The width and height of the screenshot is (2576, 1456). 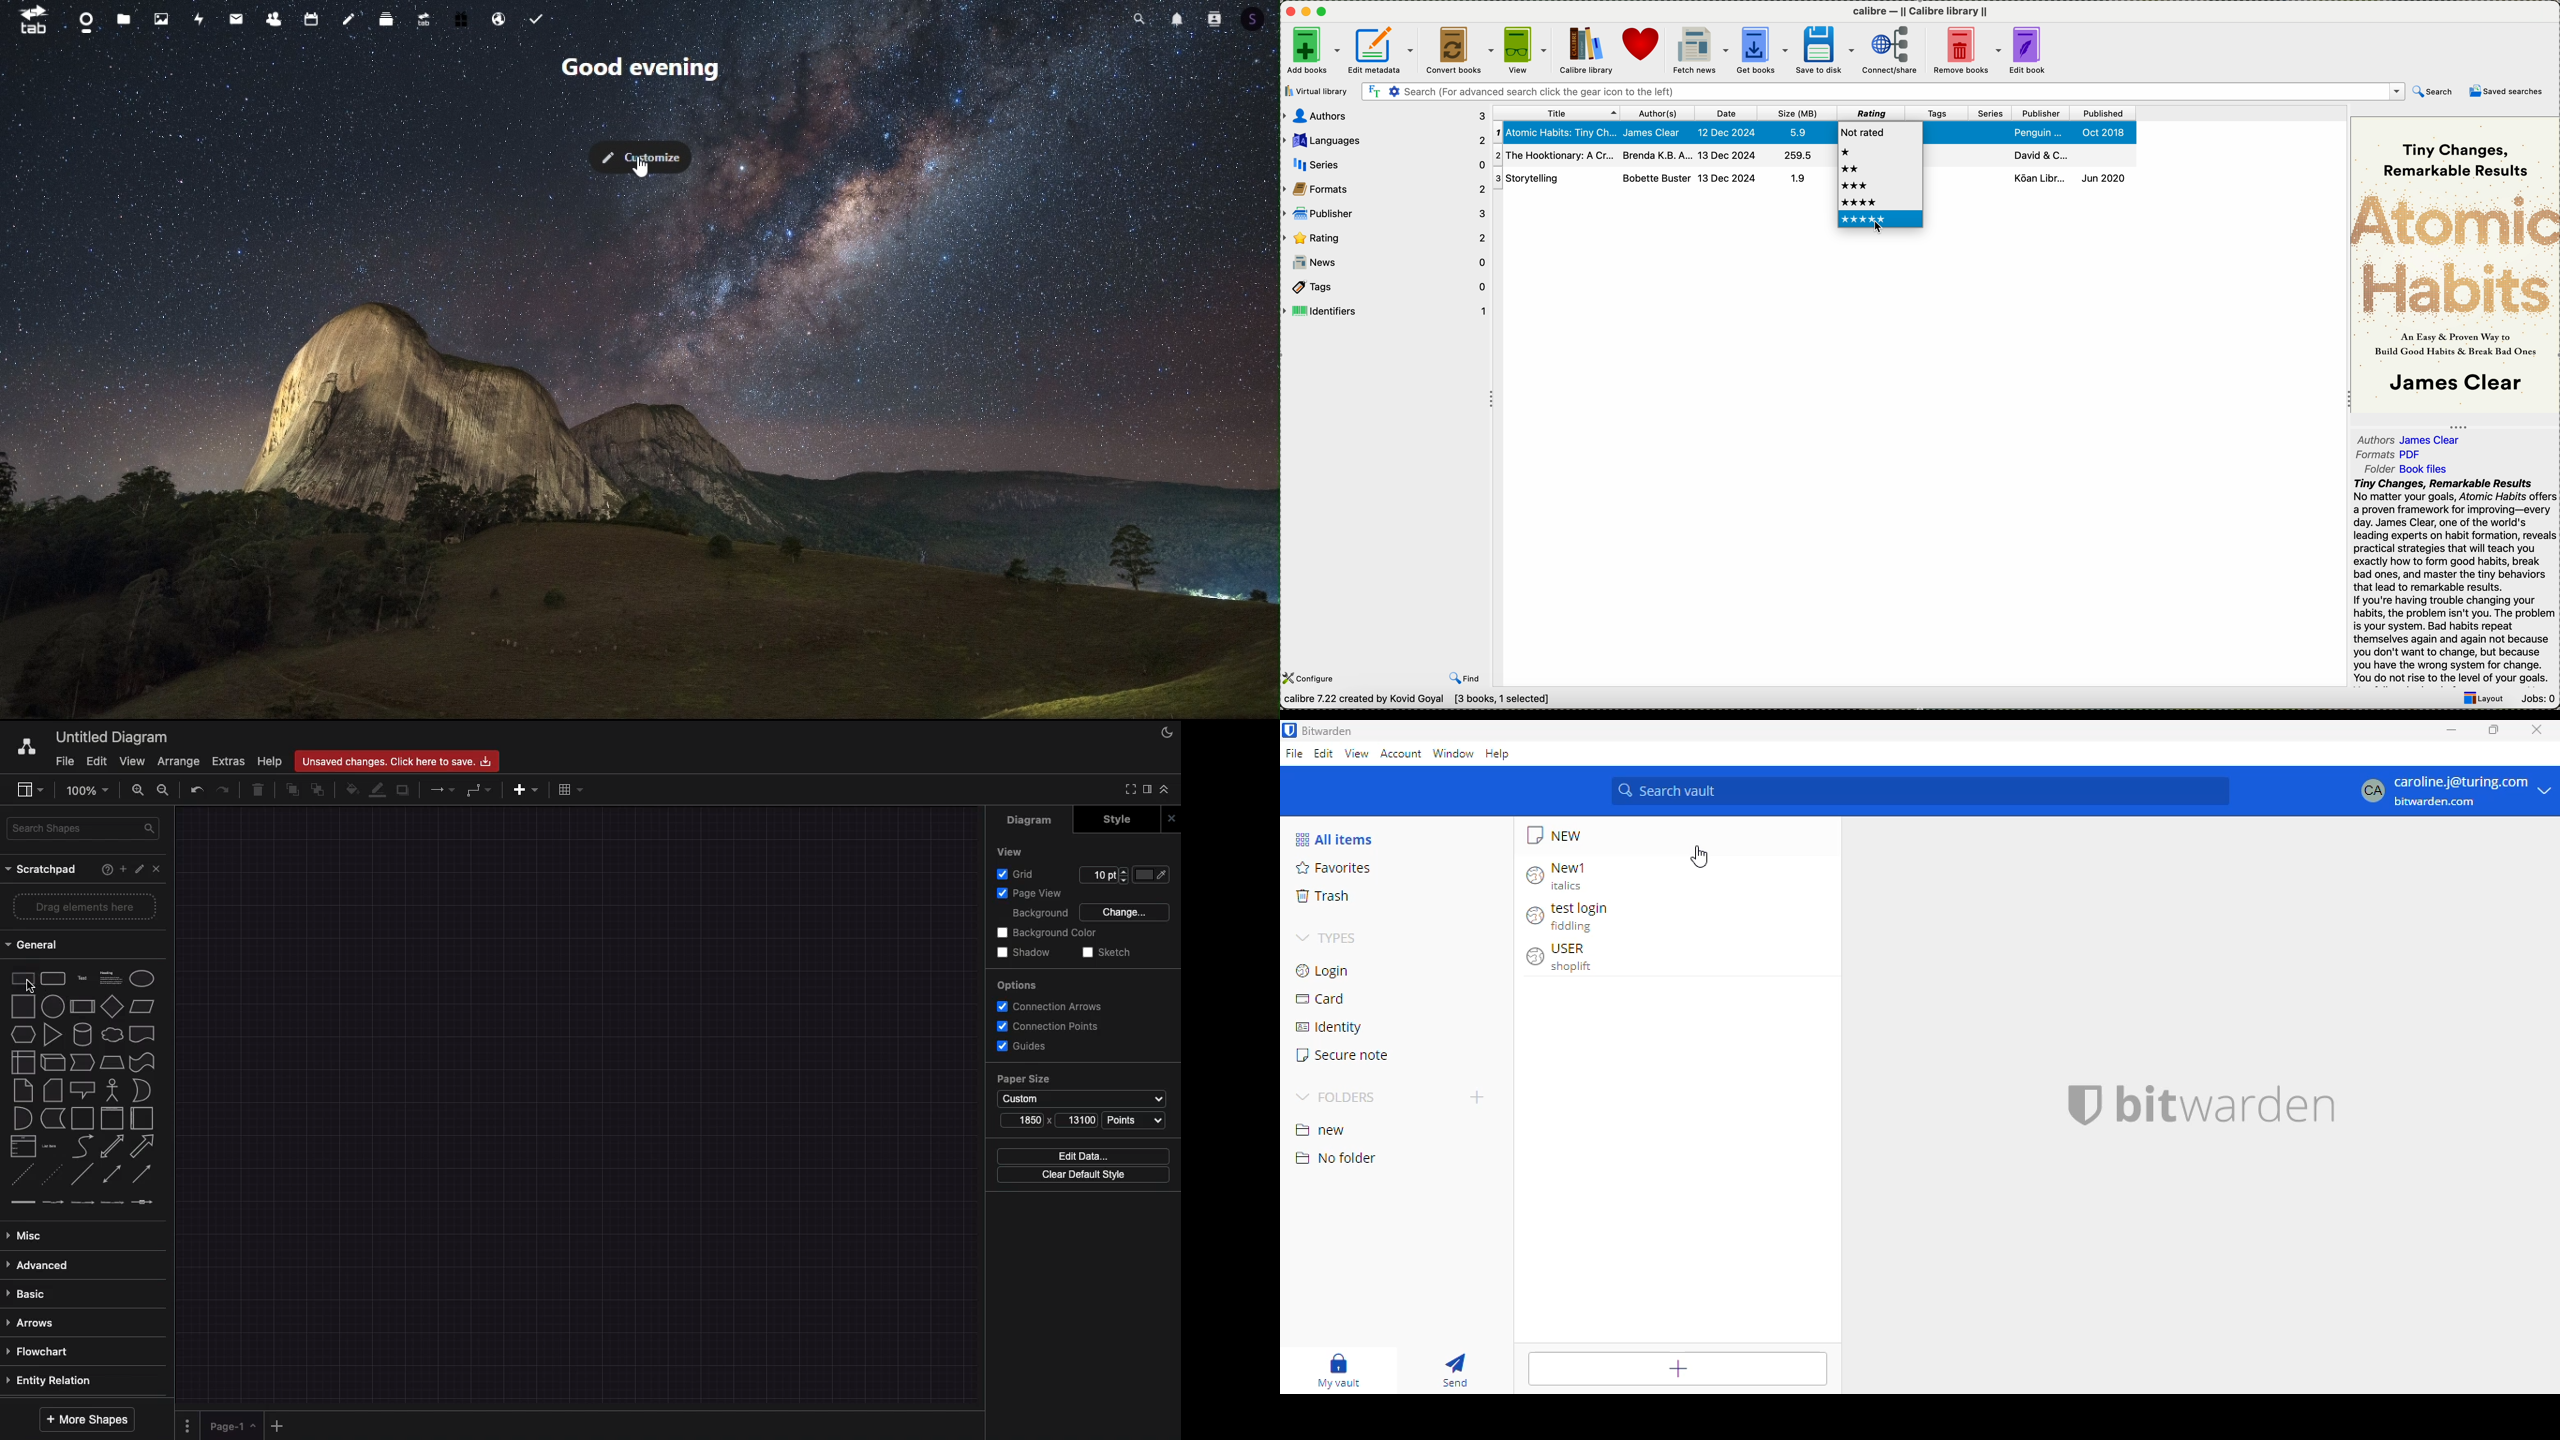 What do you see at coordinates (1453, 753) in the screenshot?
I see `window` at bounding box center [1453, 753].